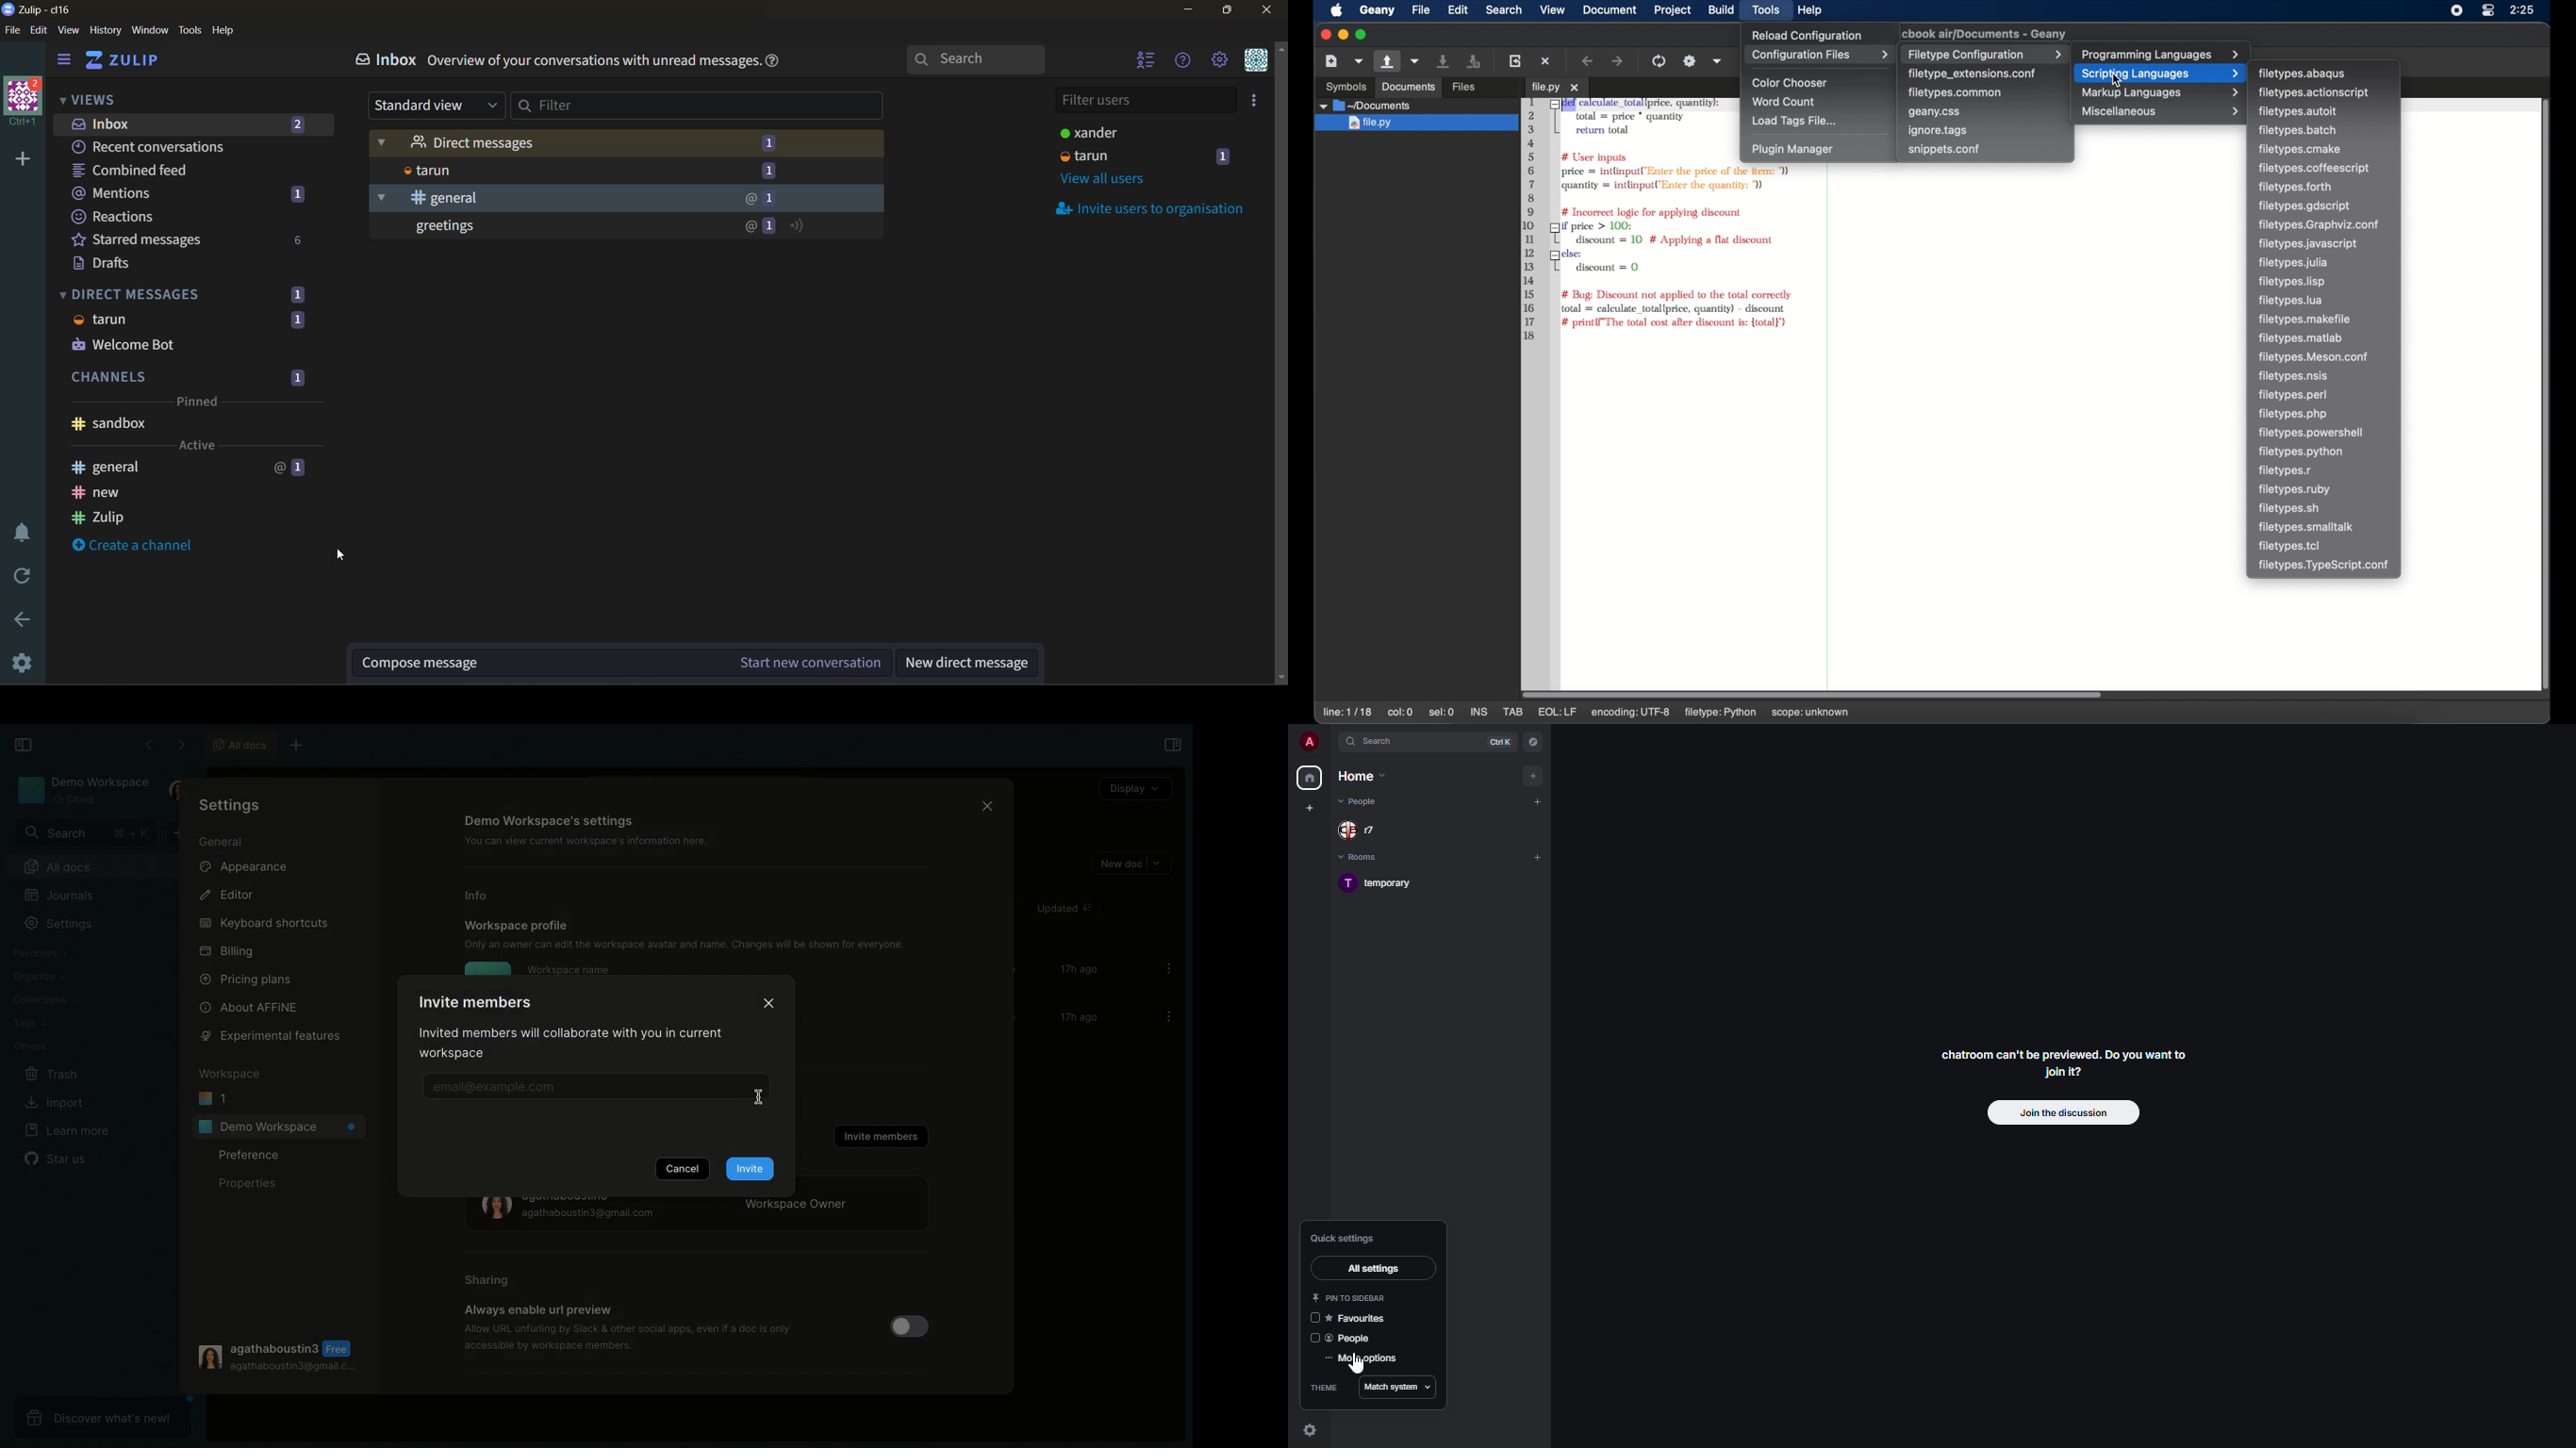  I want to click on Workspace, so click(229, 1074).